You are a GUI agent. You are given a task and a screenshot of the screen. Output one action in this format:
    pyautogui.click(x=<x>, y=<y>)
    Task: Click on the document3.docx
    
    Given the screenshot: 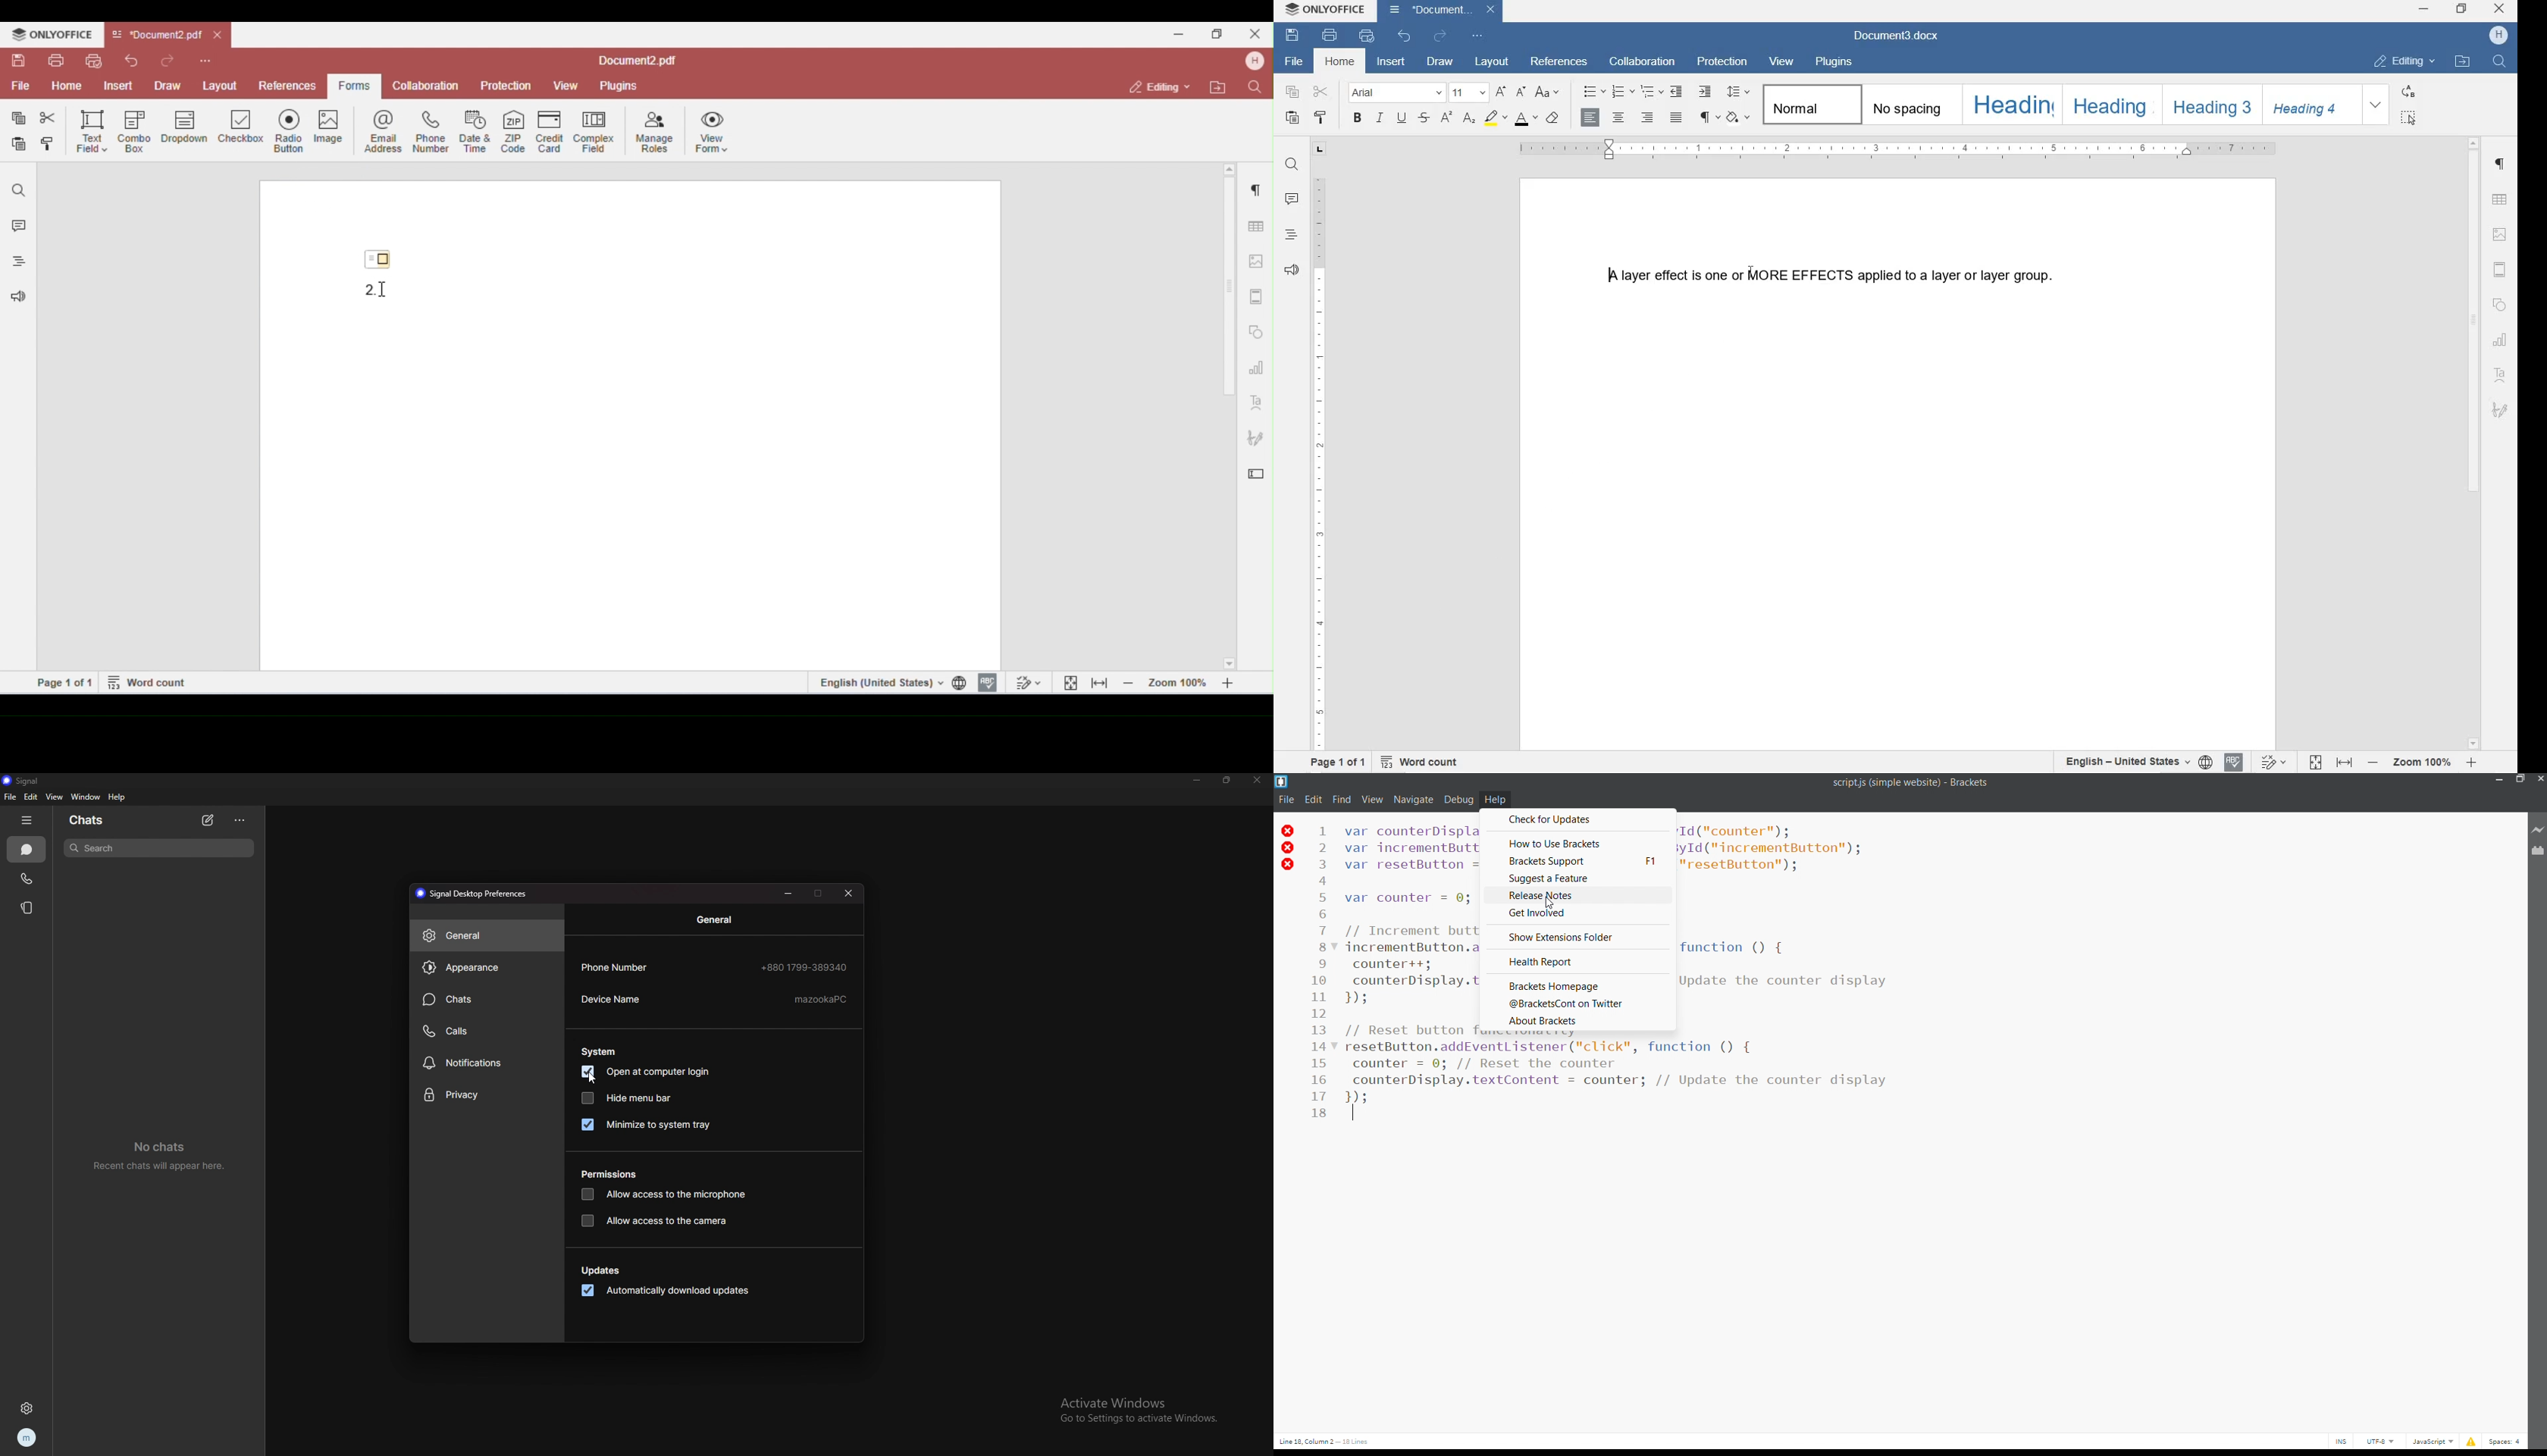 What is the action you would take?
    pyautogui.click(x=1440, y=10)
    